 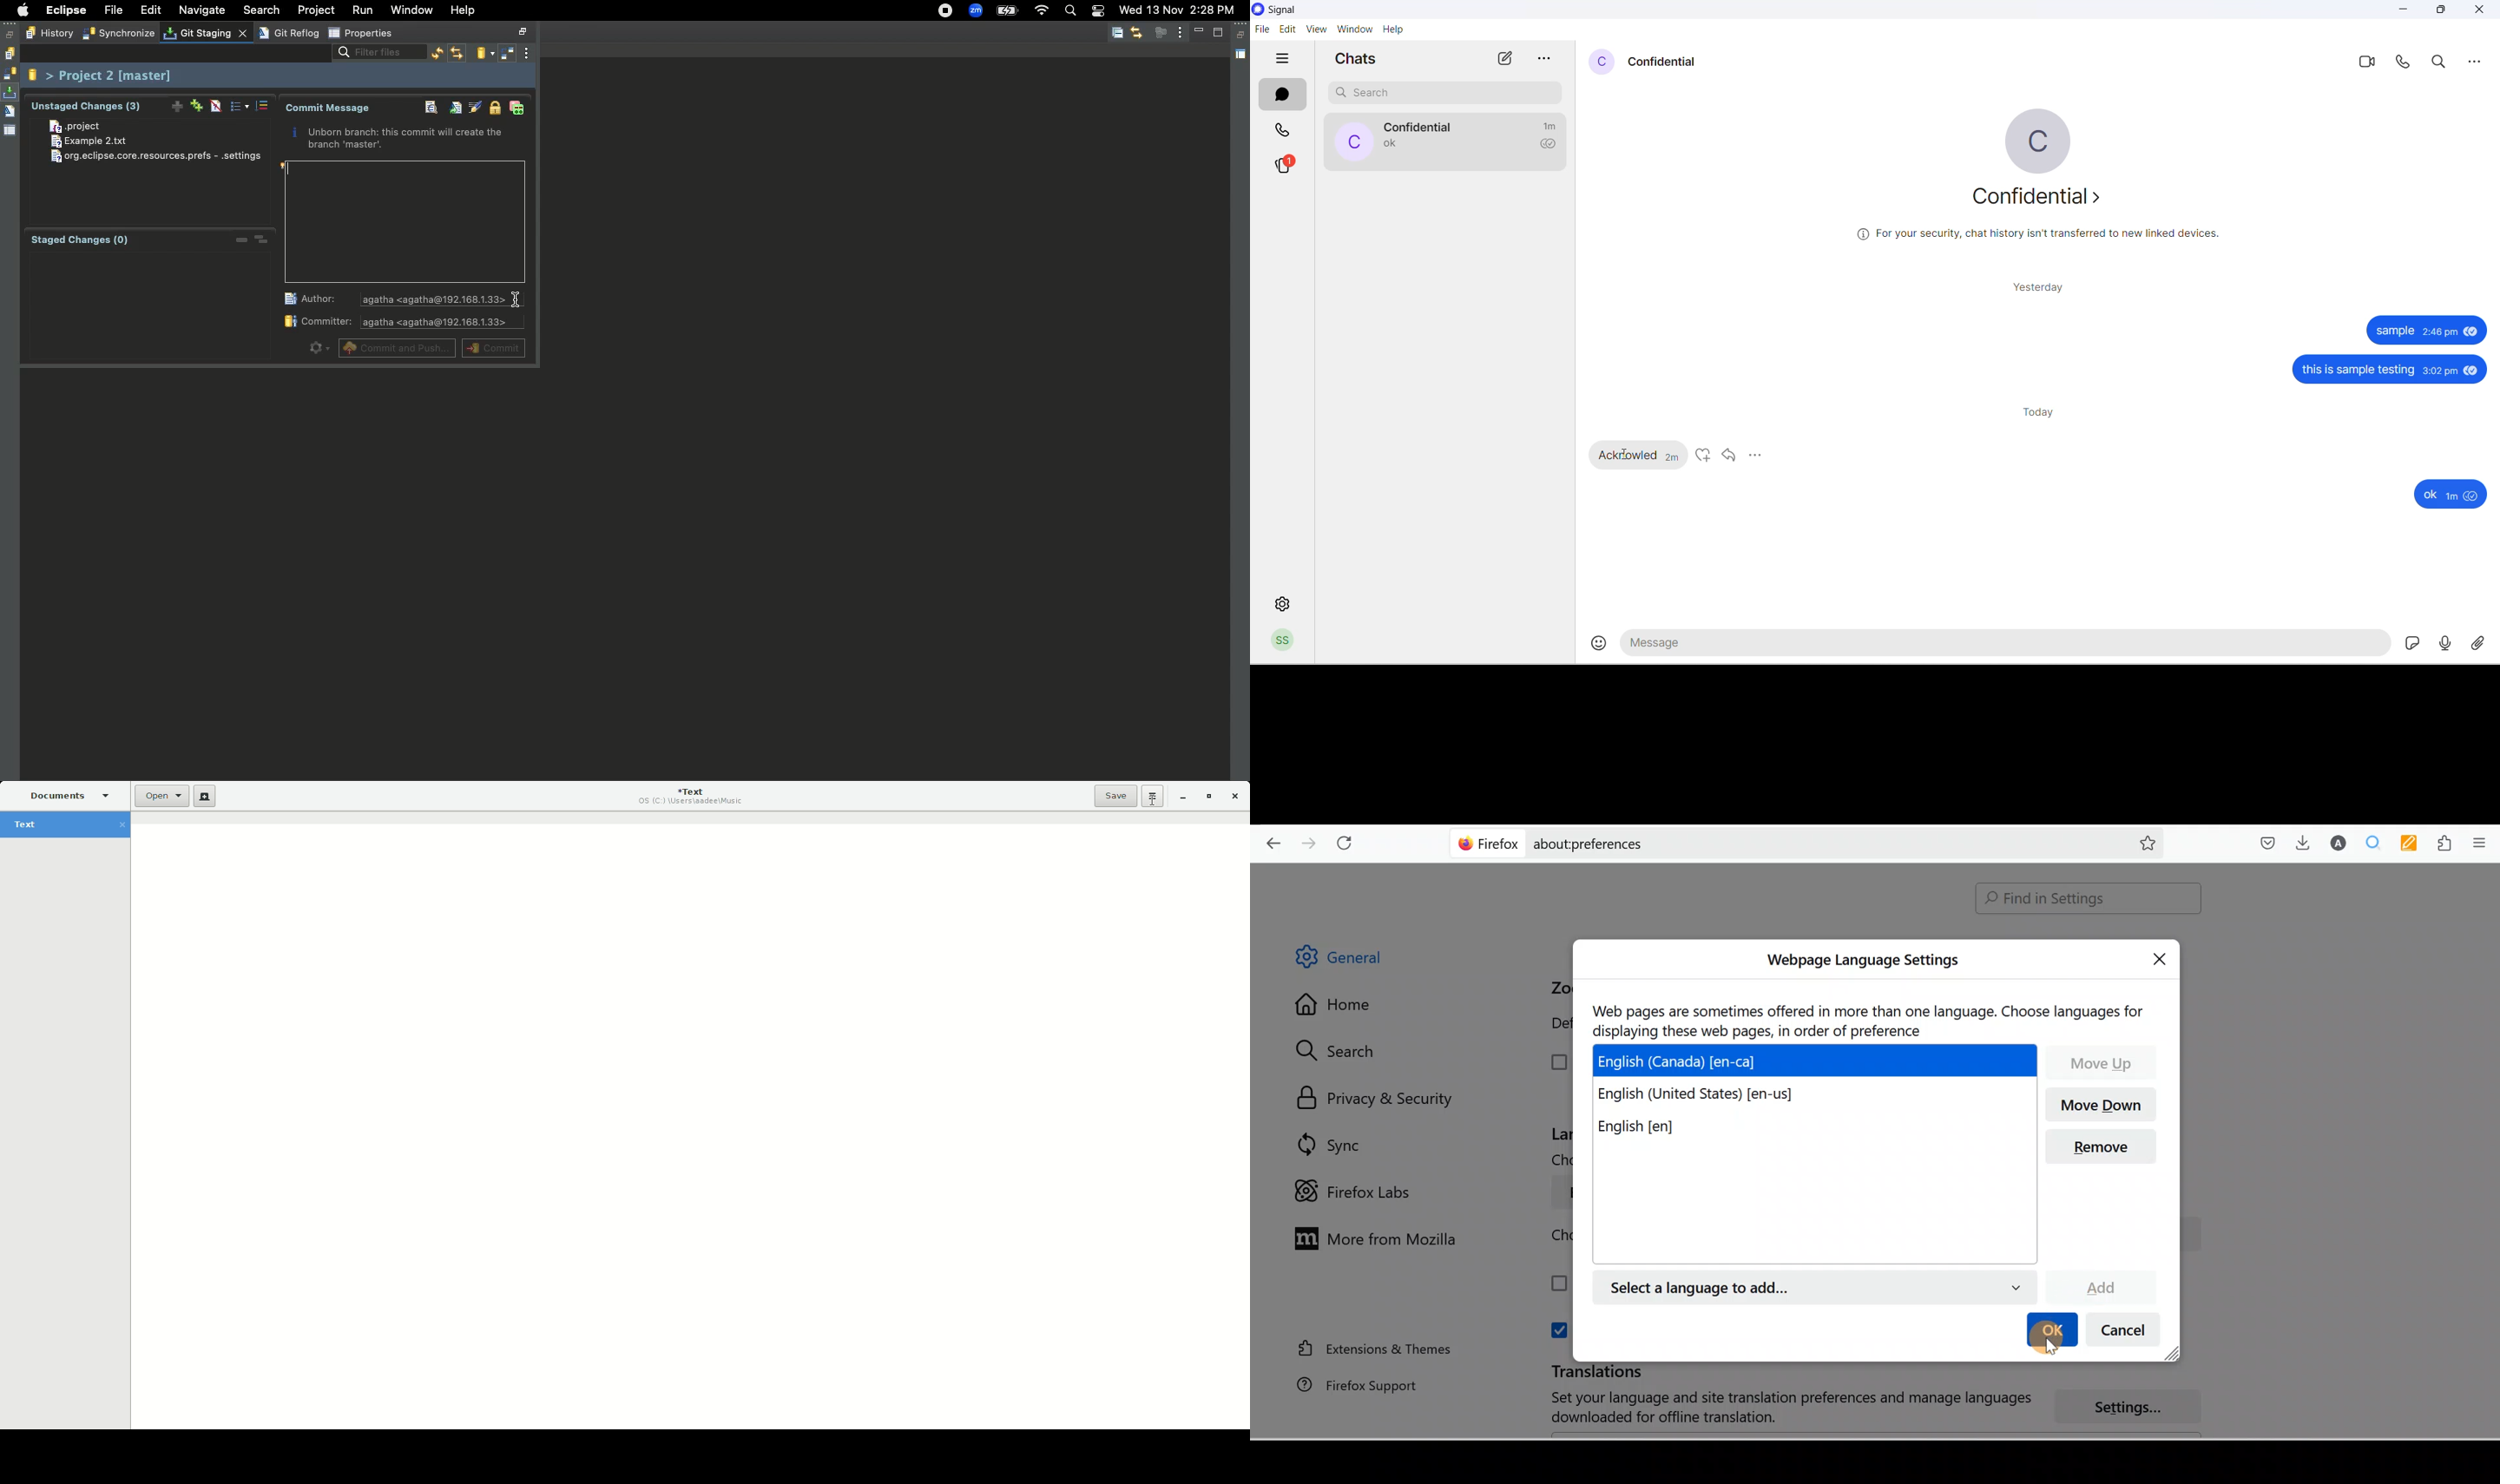 I want to click on security related text, so click(x=2038, y=235).